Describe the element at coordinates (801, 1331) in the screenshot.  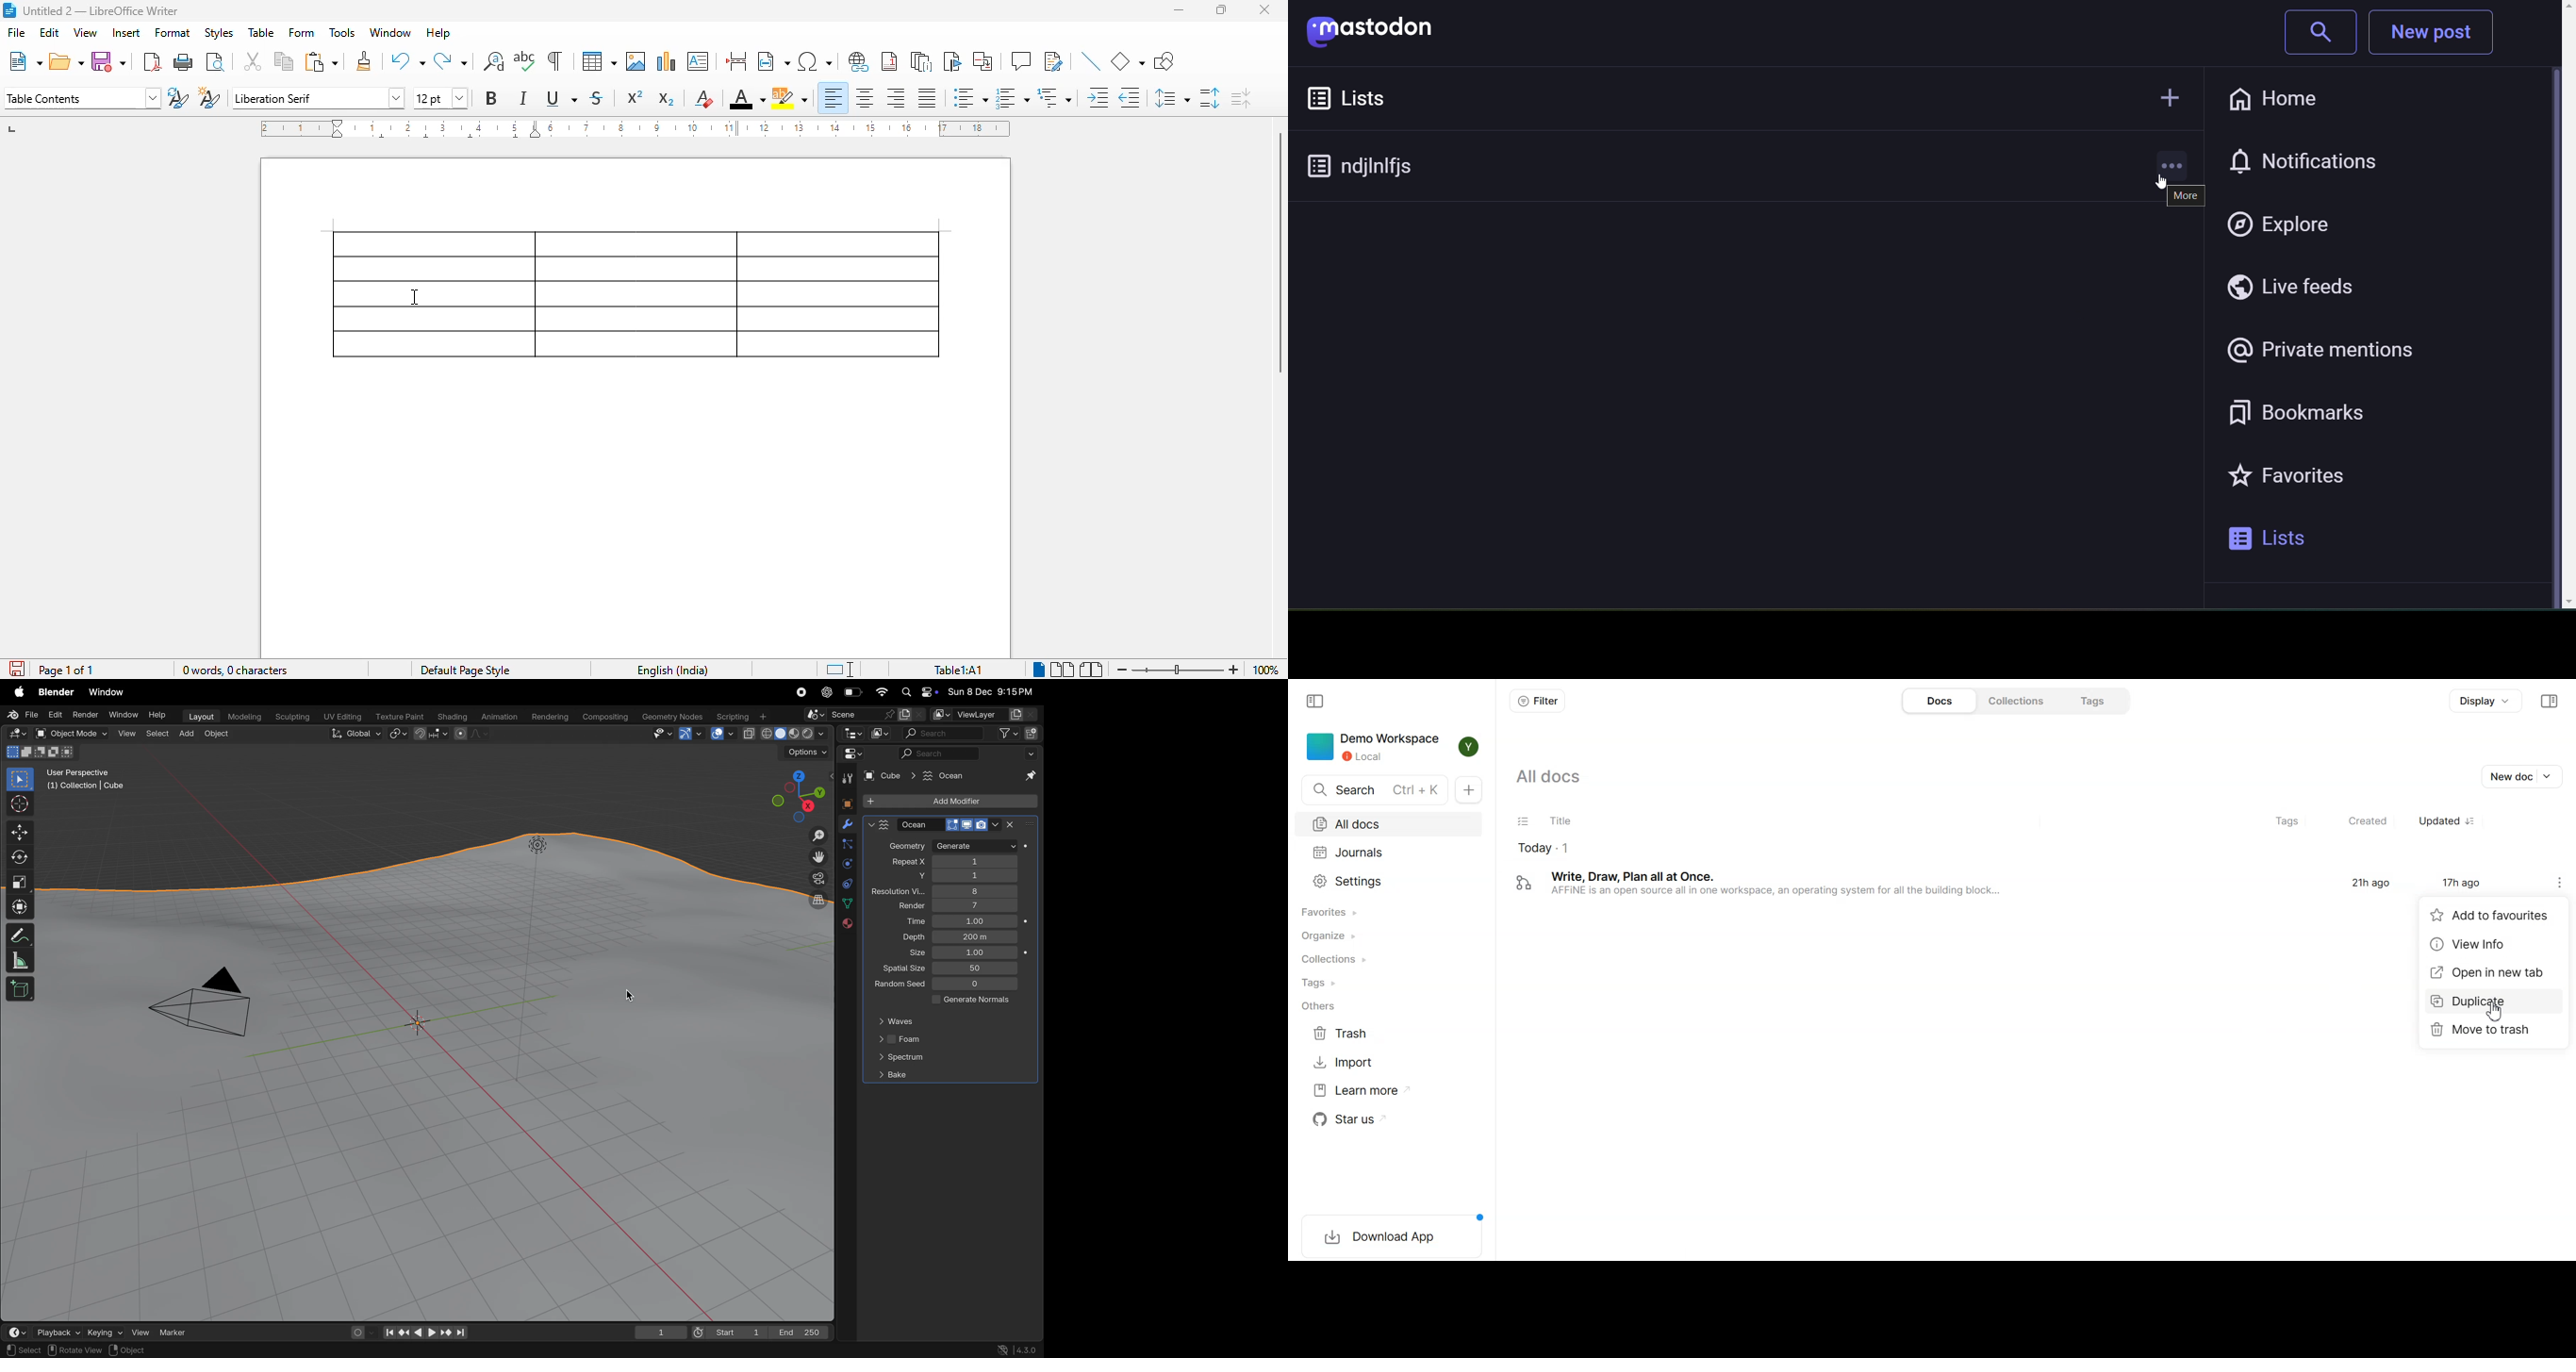
I see `end 250` at that location.